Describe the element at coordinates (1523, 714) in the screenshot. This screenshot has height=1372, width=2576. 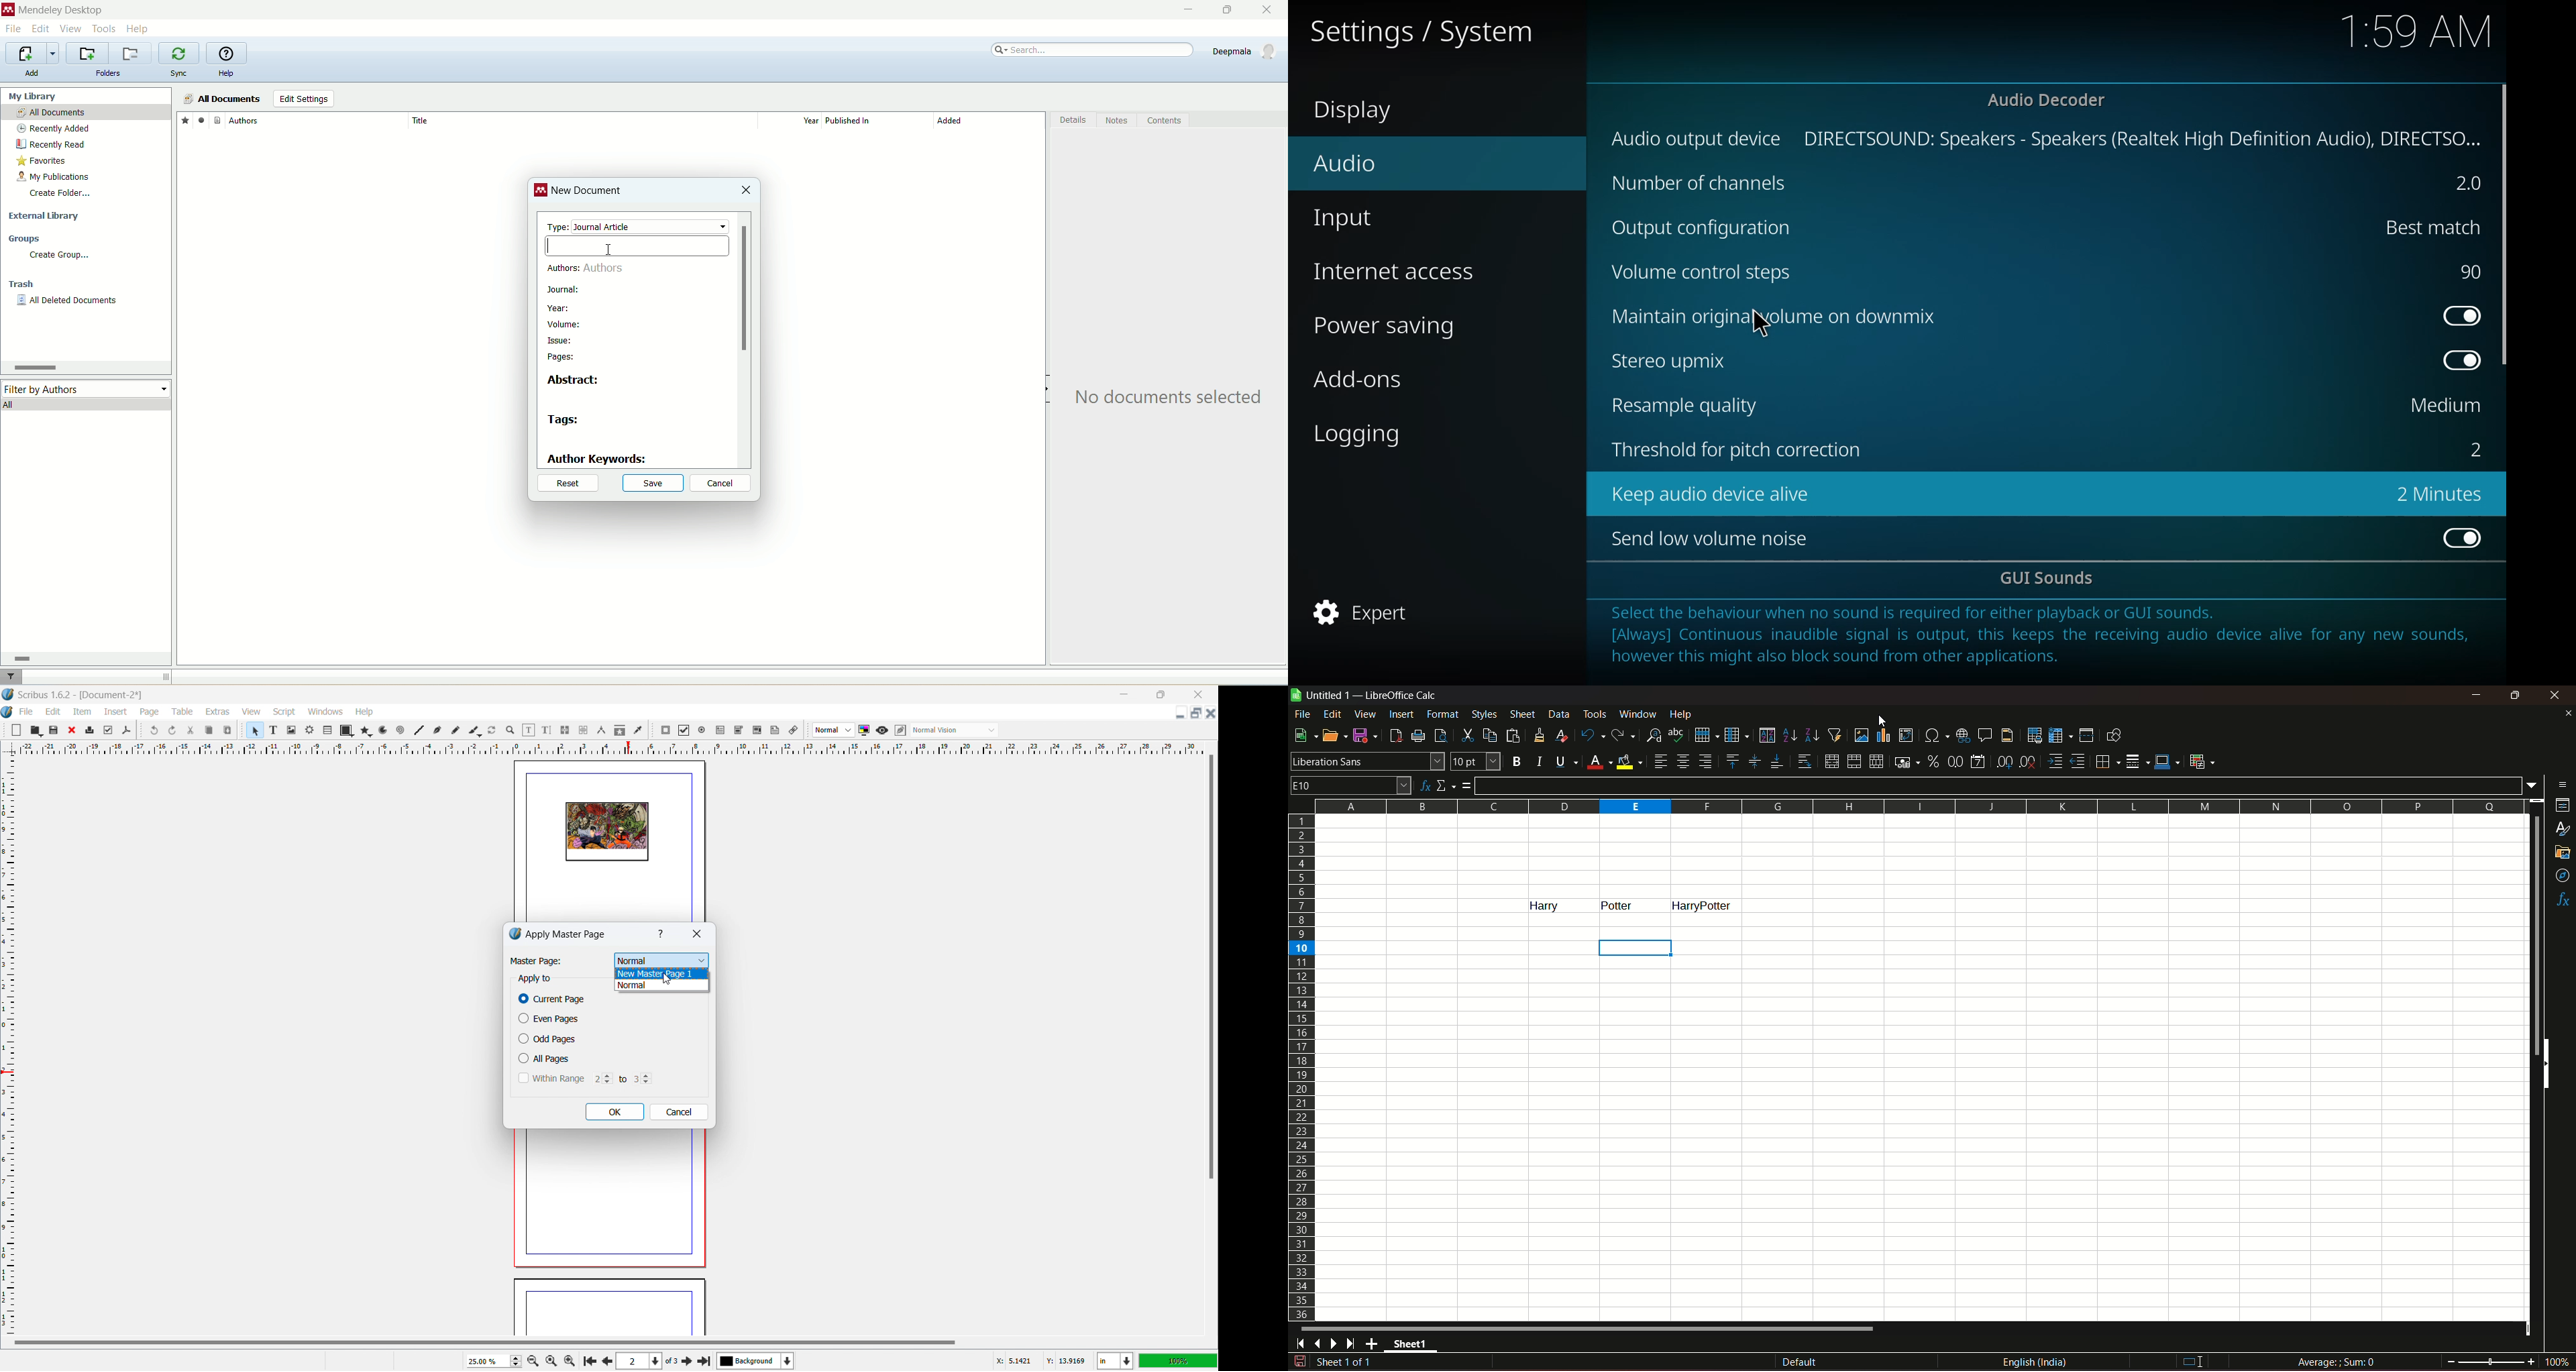
I see `sheet` at that location.